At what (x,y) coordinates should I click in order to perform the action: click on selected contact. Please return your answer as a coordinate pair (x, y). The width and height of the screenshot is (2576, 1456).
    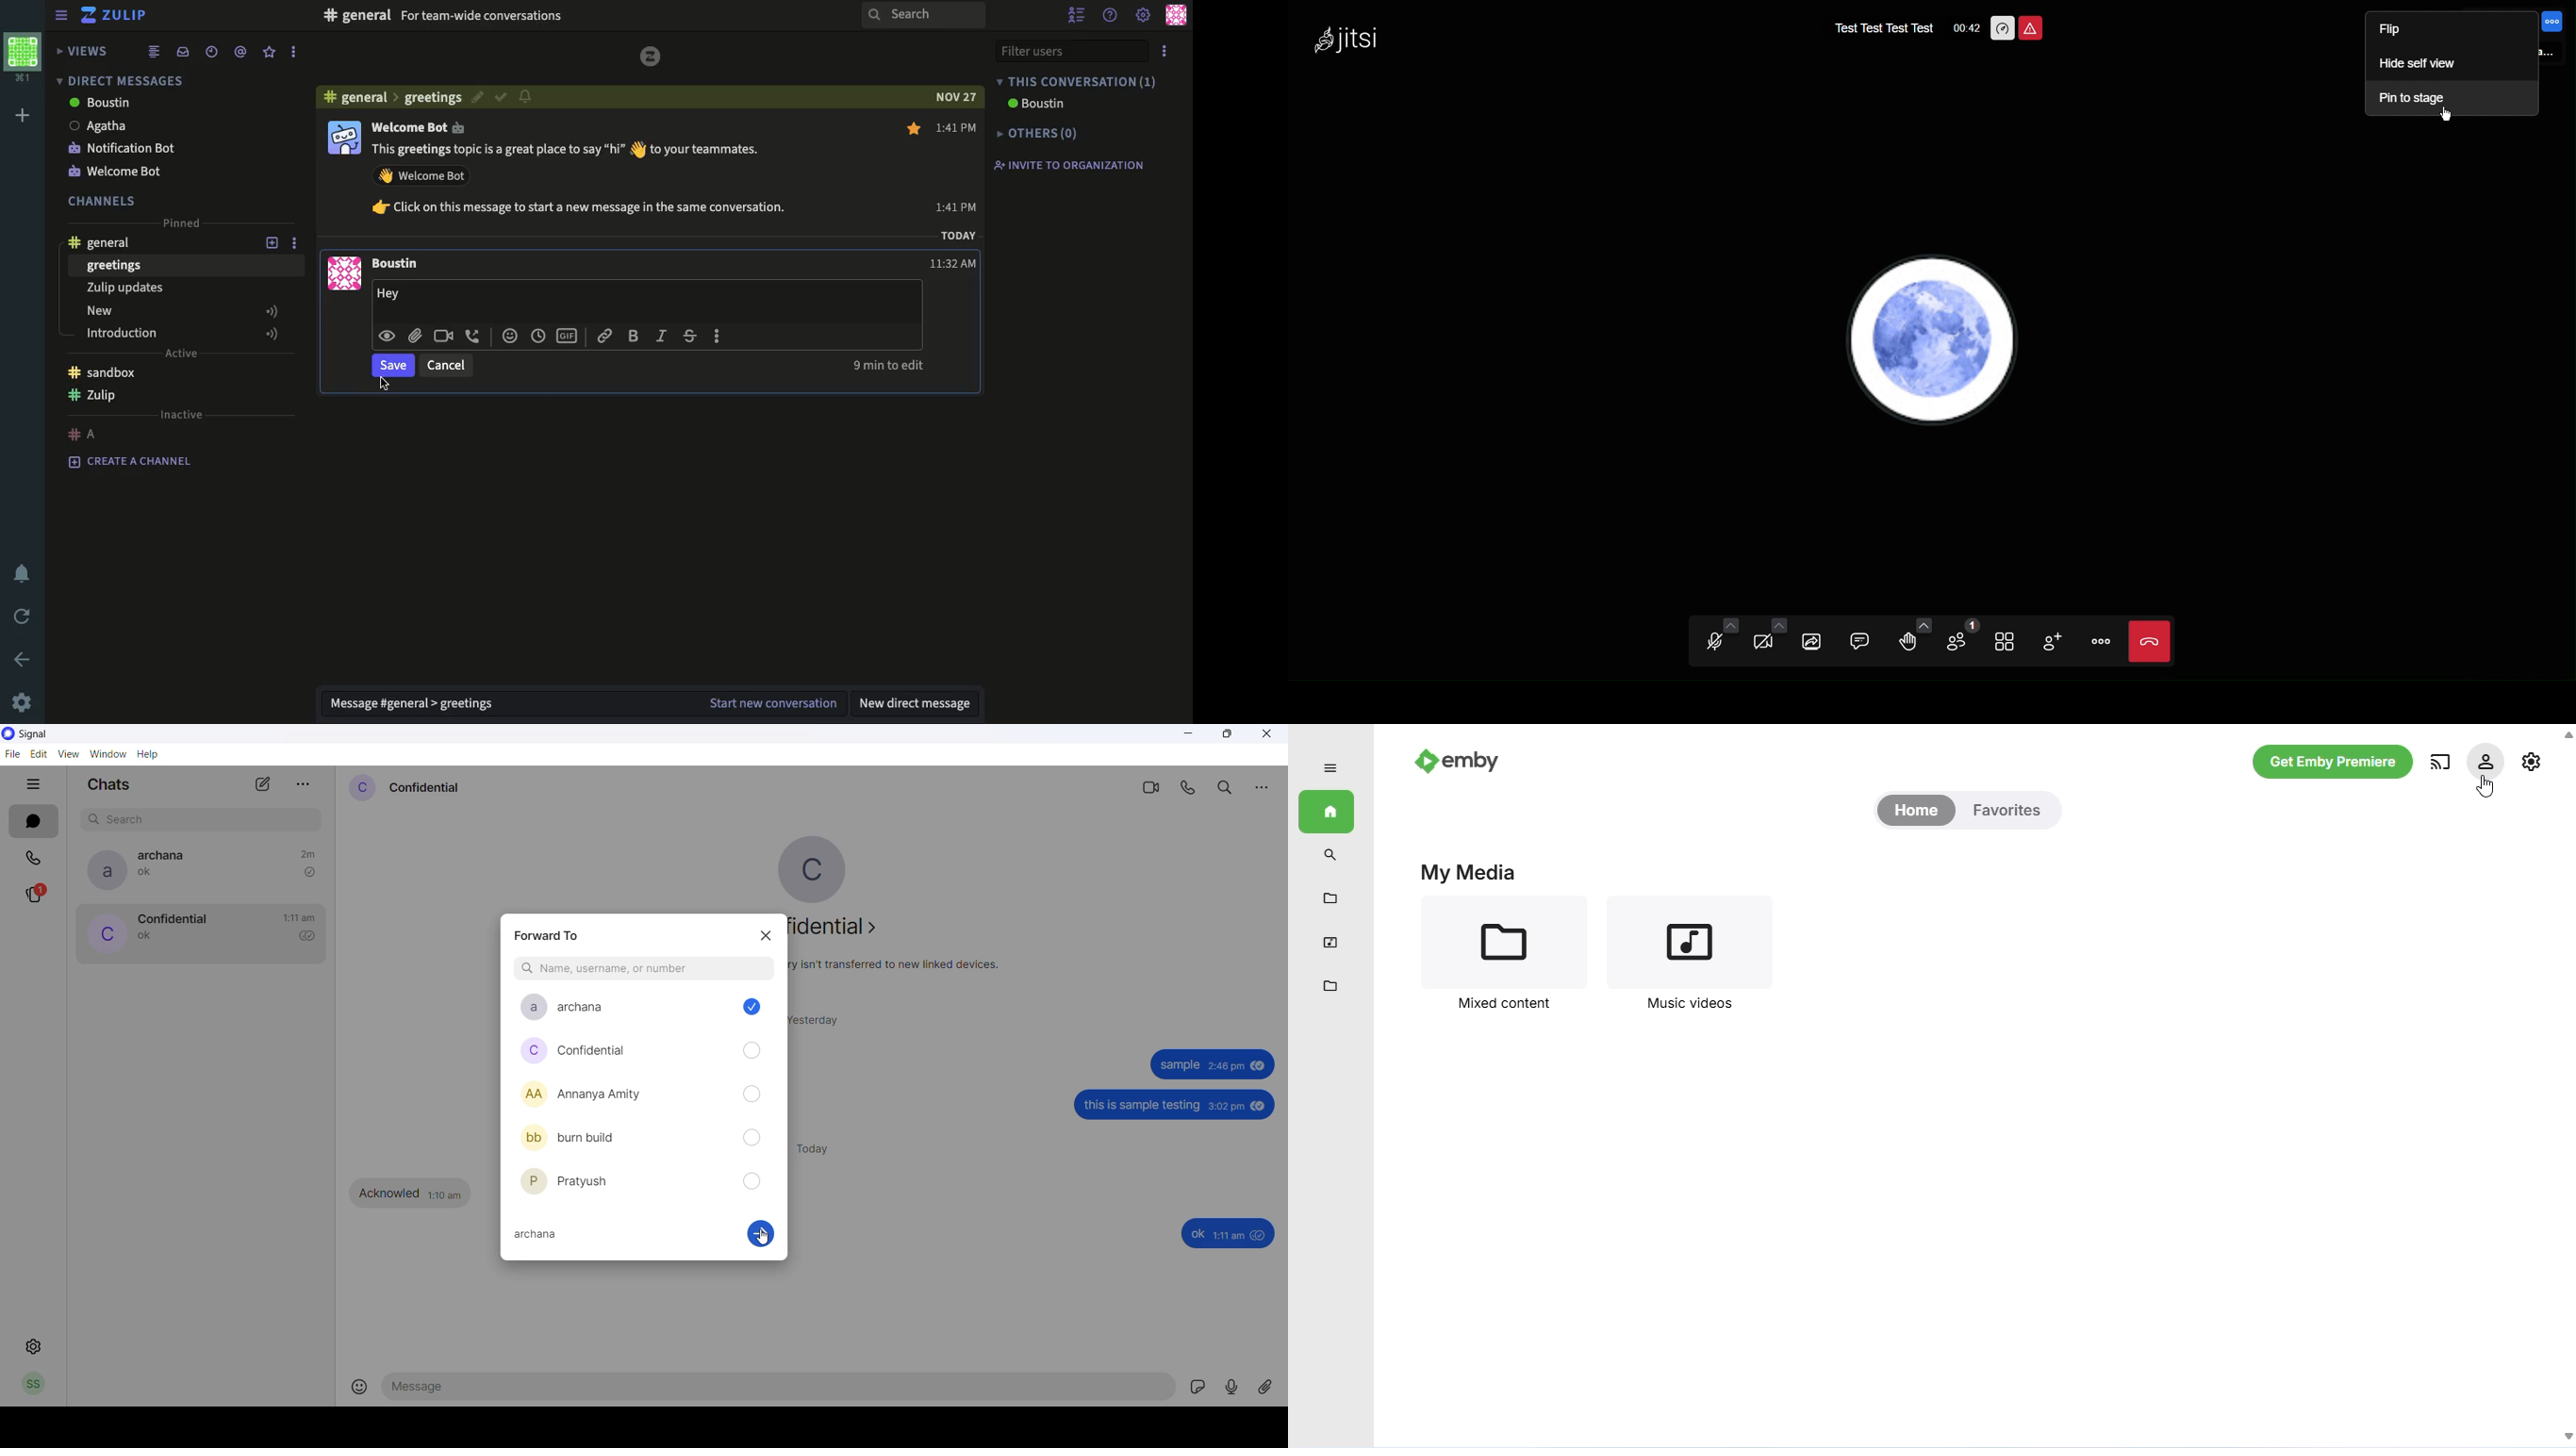
    Looking at the image, I should click on (538, 1236).